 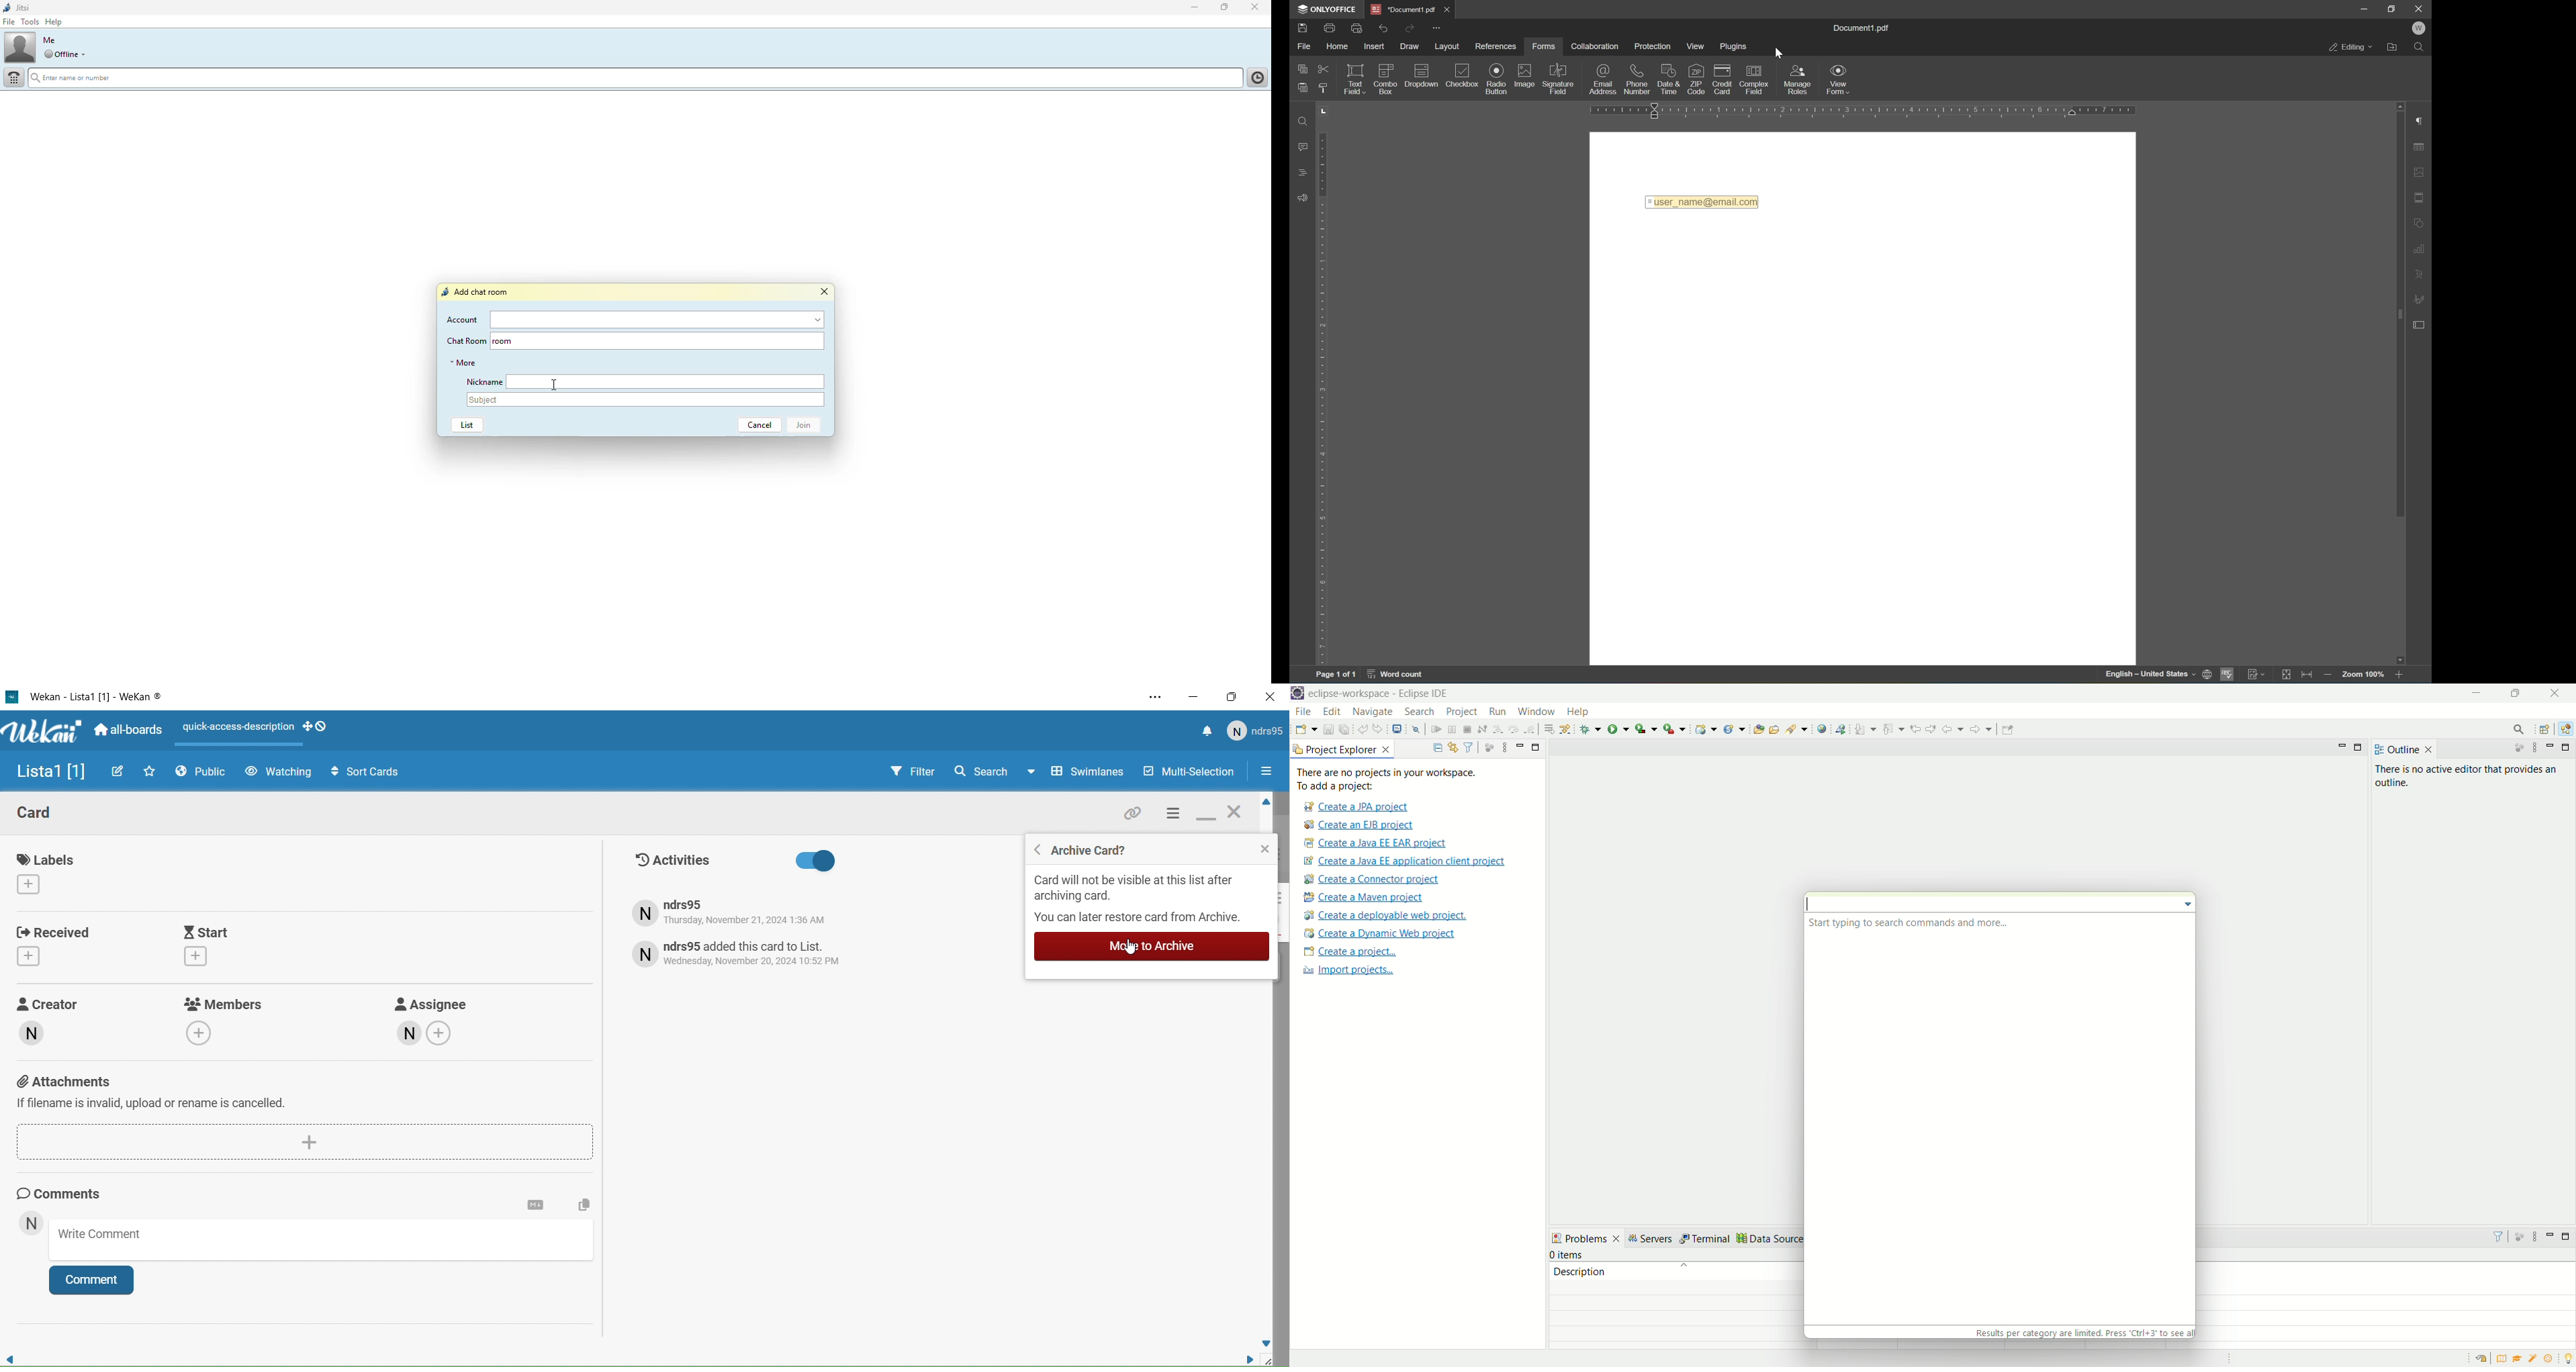 I want to click on Java EE, so click(x=2566, y=729).